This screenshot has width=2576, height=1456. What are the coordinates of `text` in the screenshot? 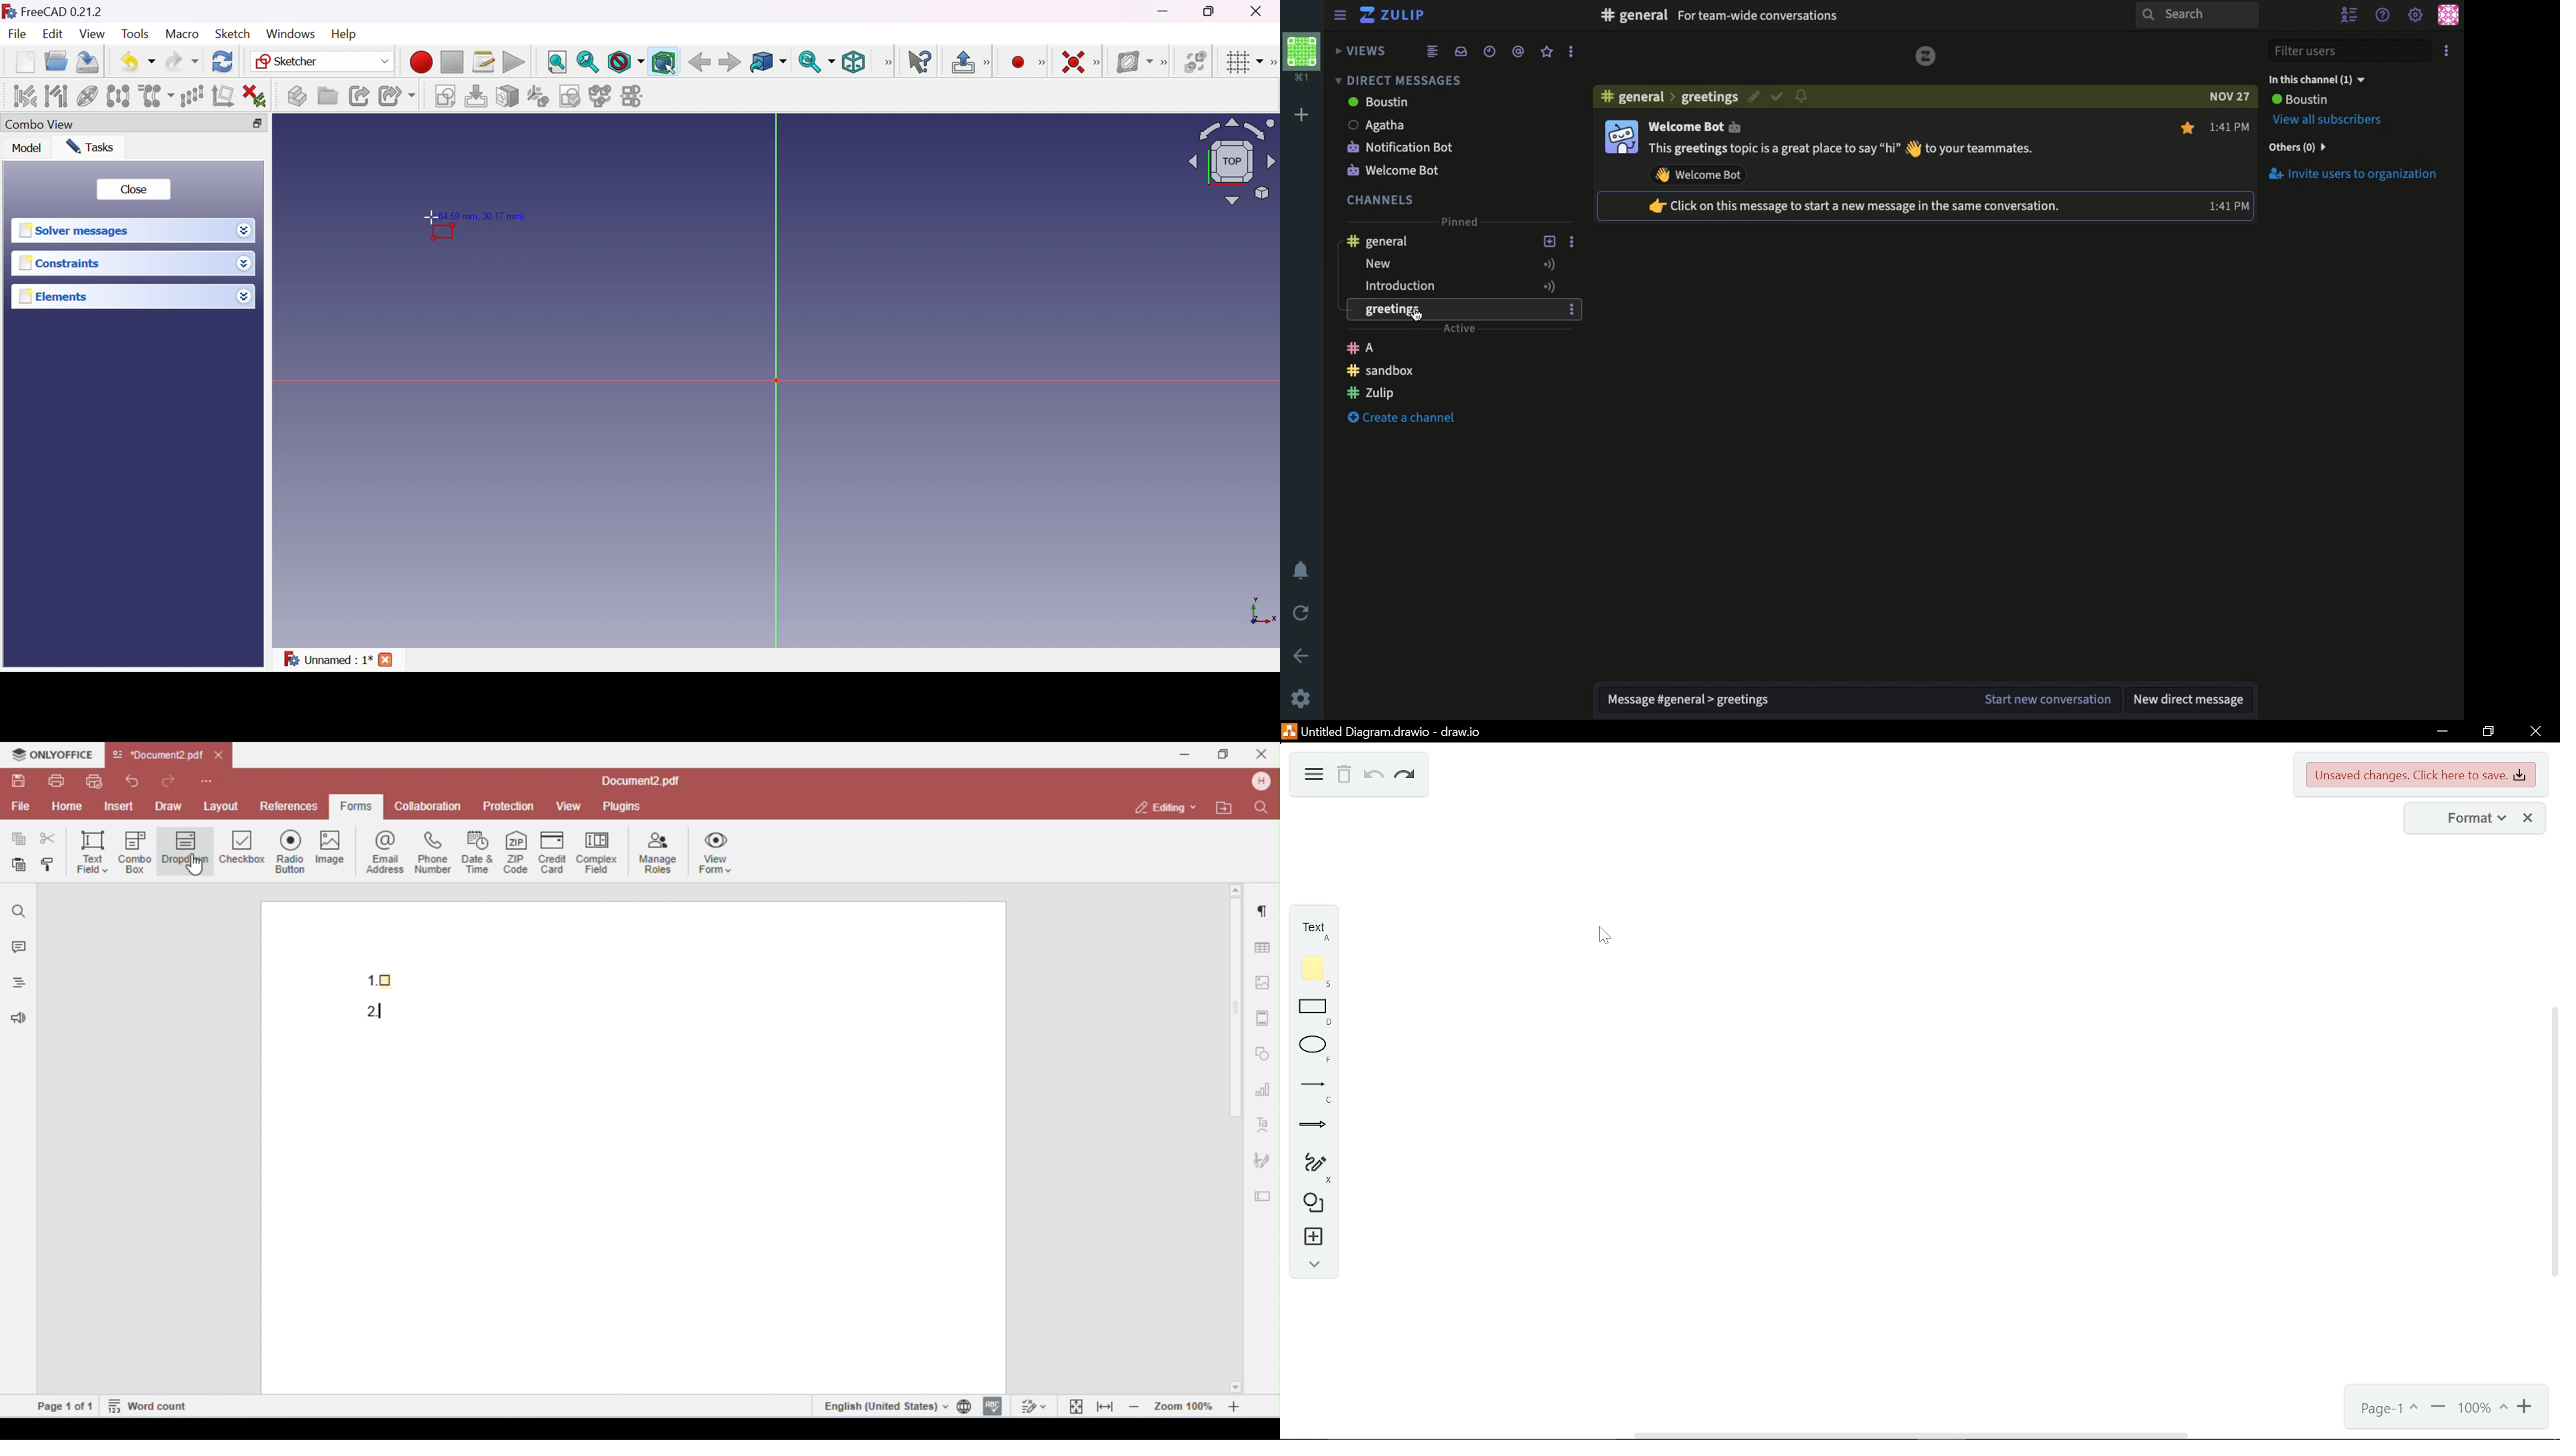 It's located at (1314, 928).